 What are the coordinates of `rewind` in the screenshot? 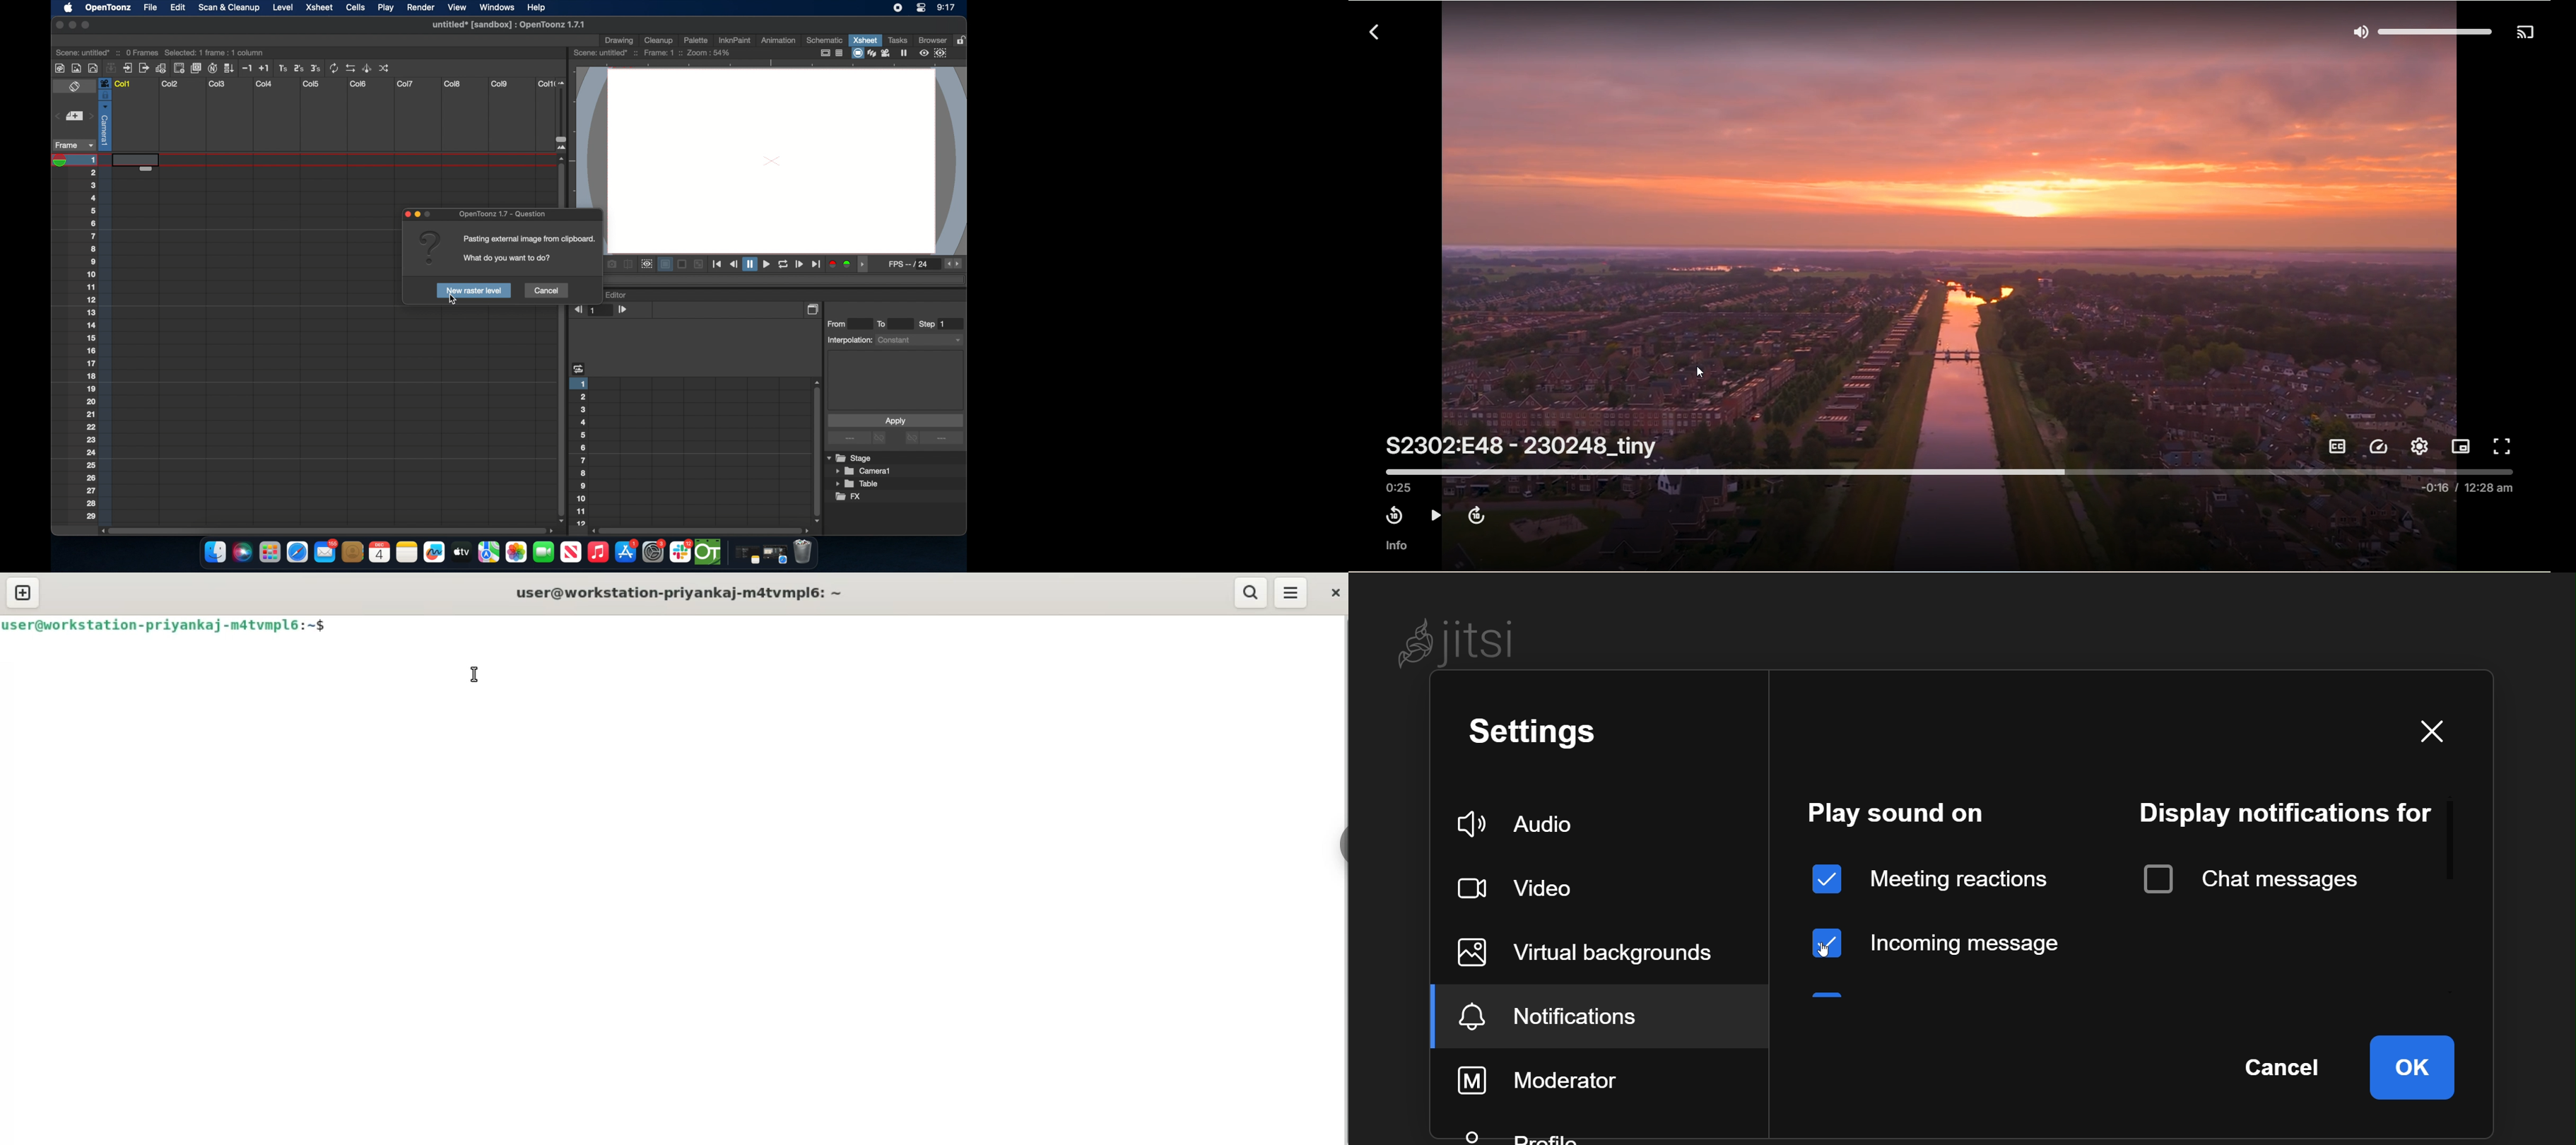 It's located at (1390, 516).